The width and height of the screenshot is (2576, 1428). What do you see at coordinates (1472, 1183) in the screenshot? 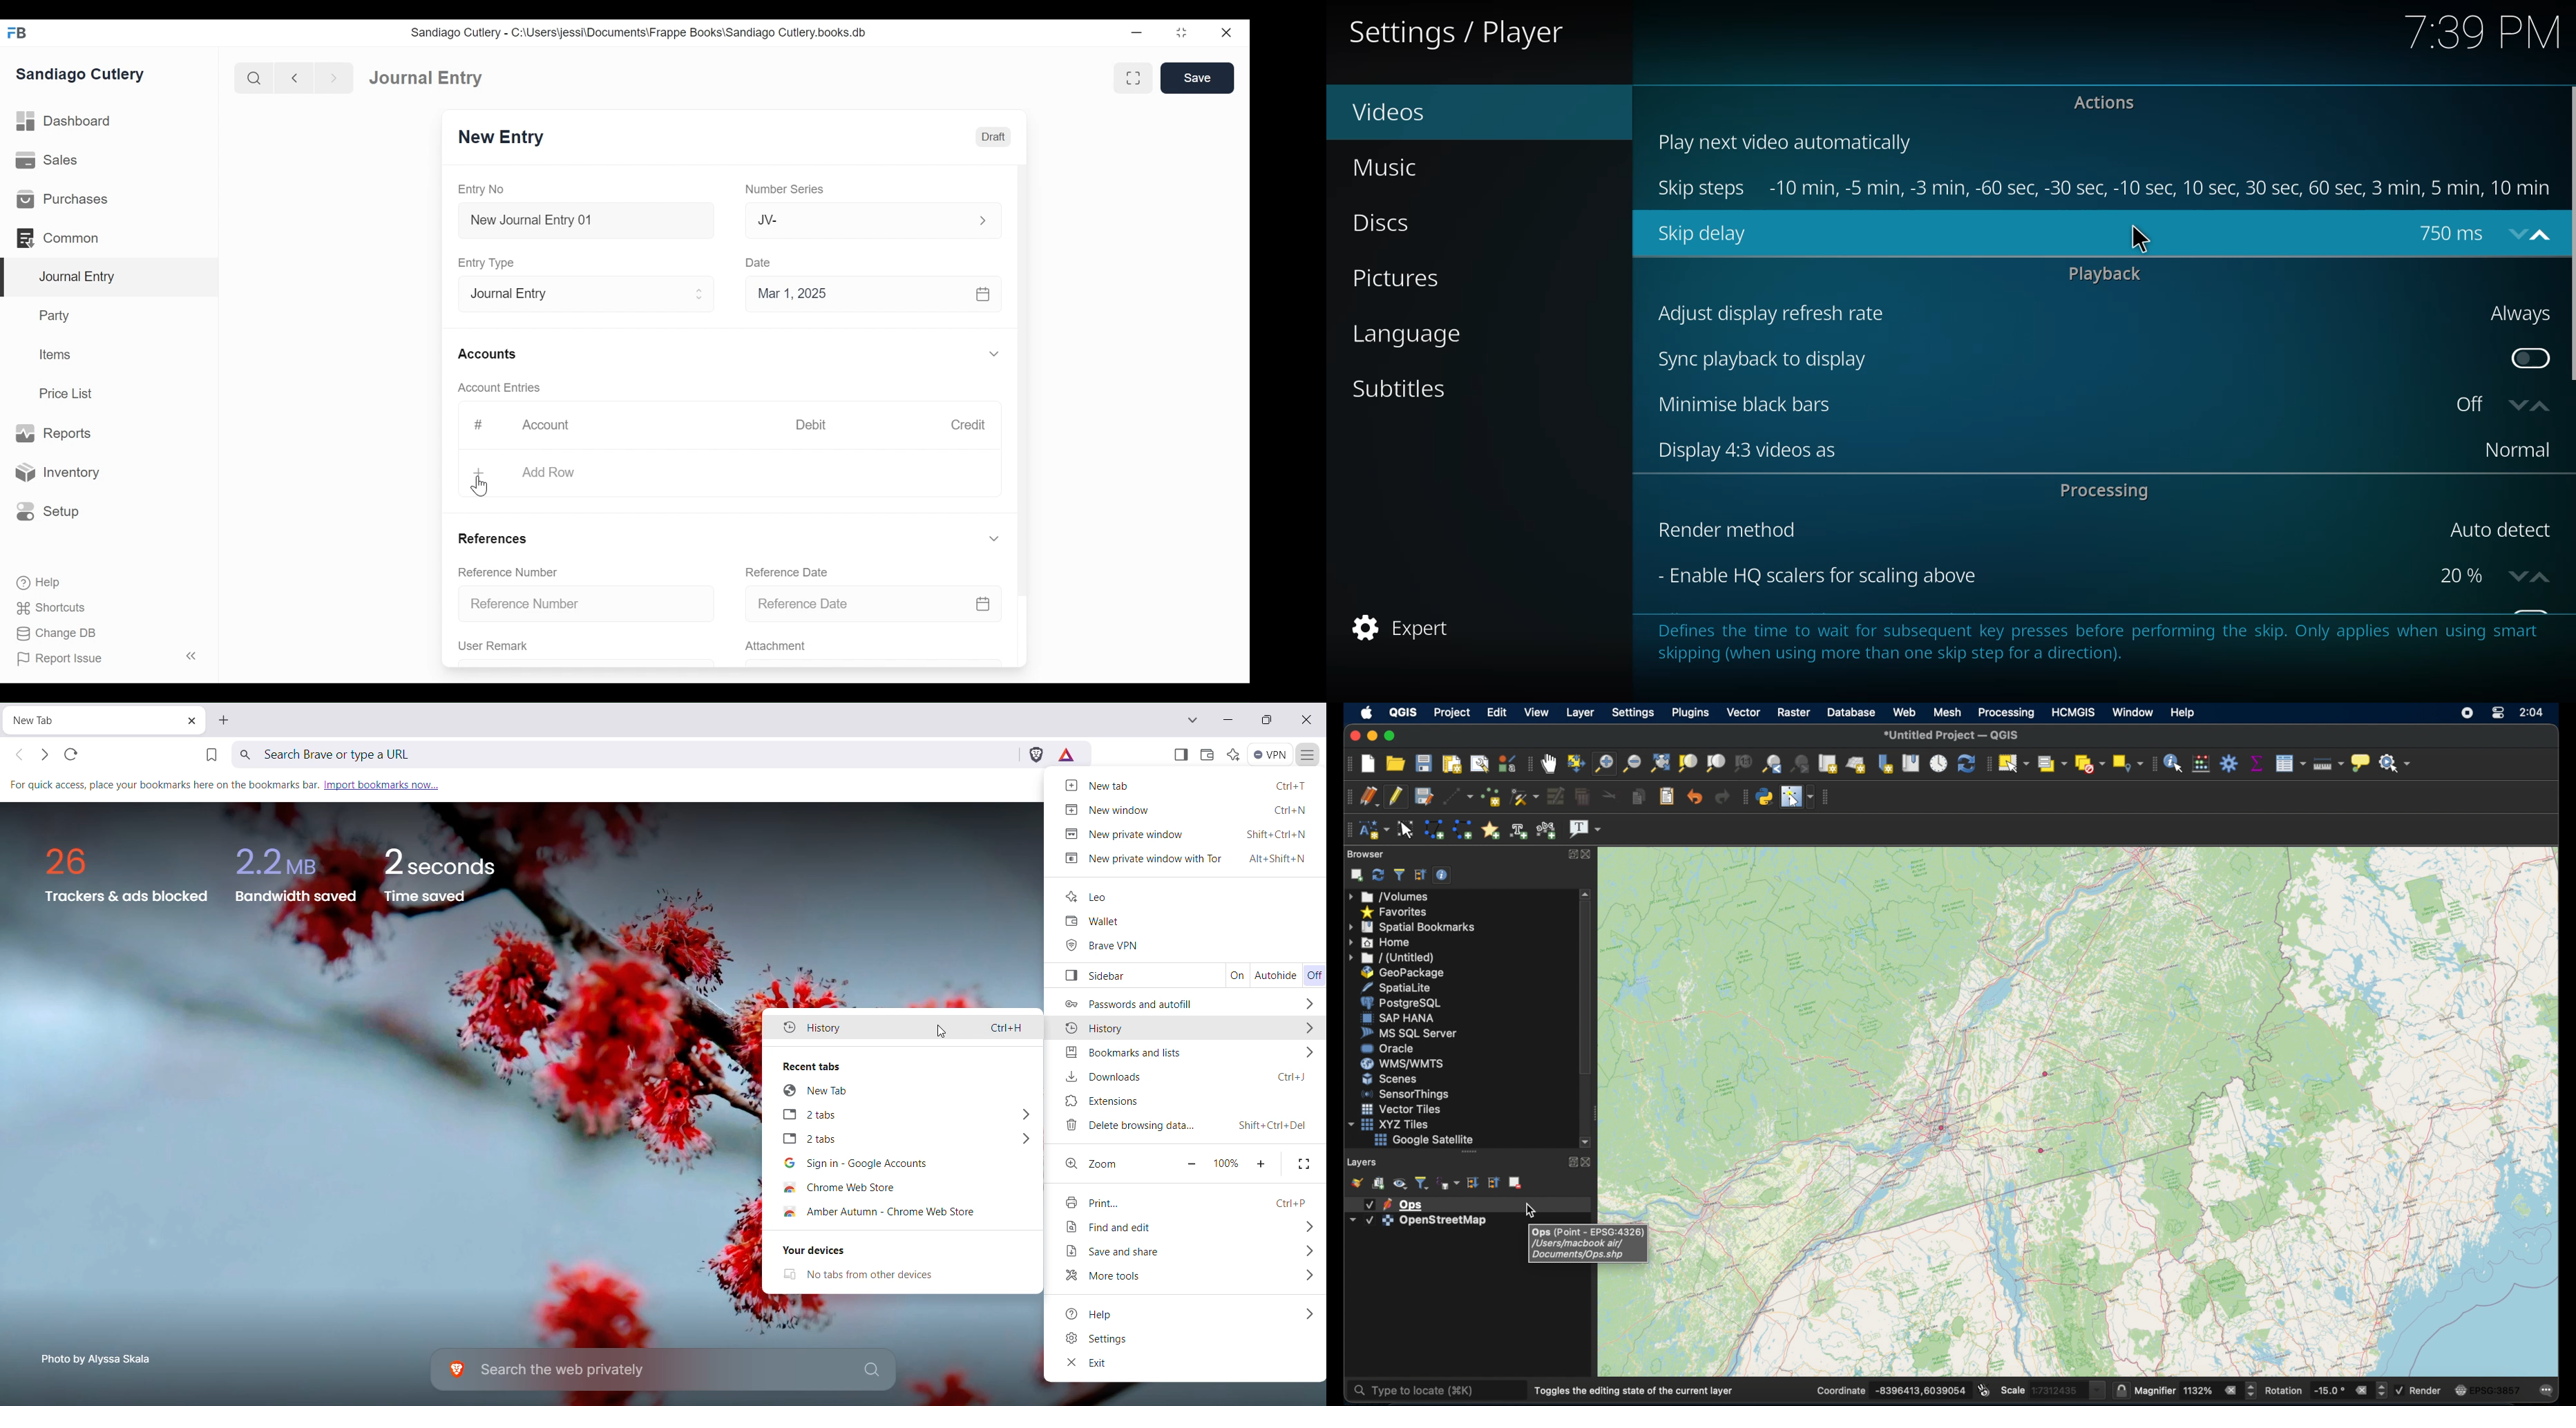
I see `expand all` at bounding box center [1472, 1183].